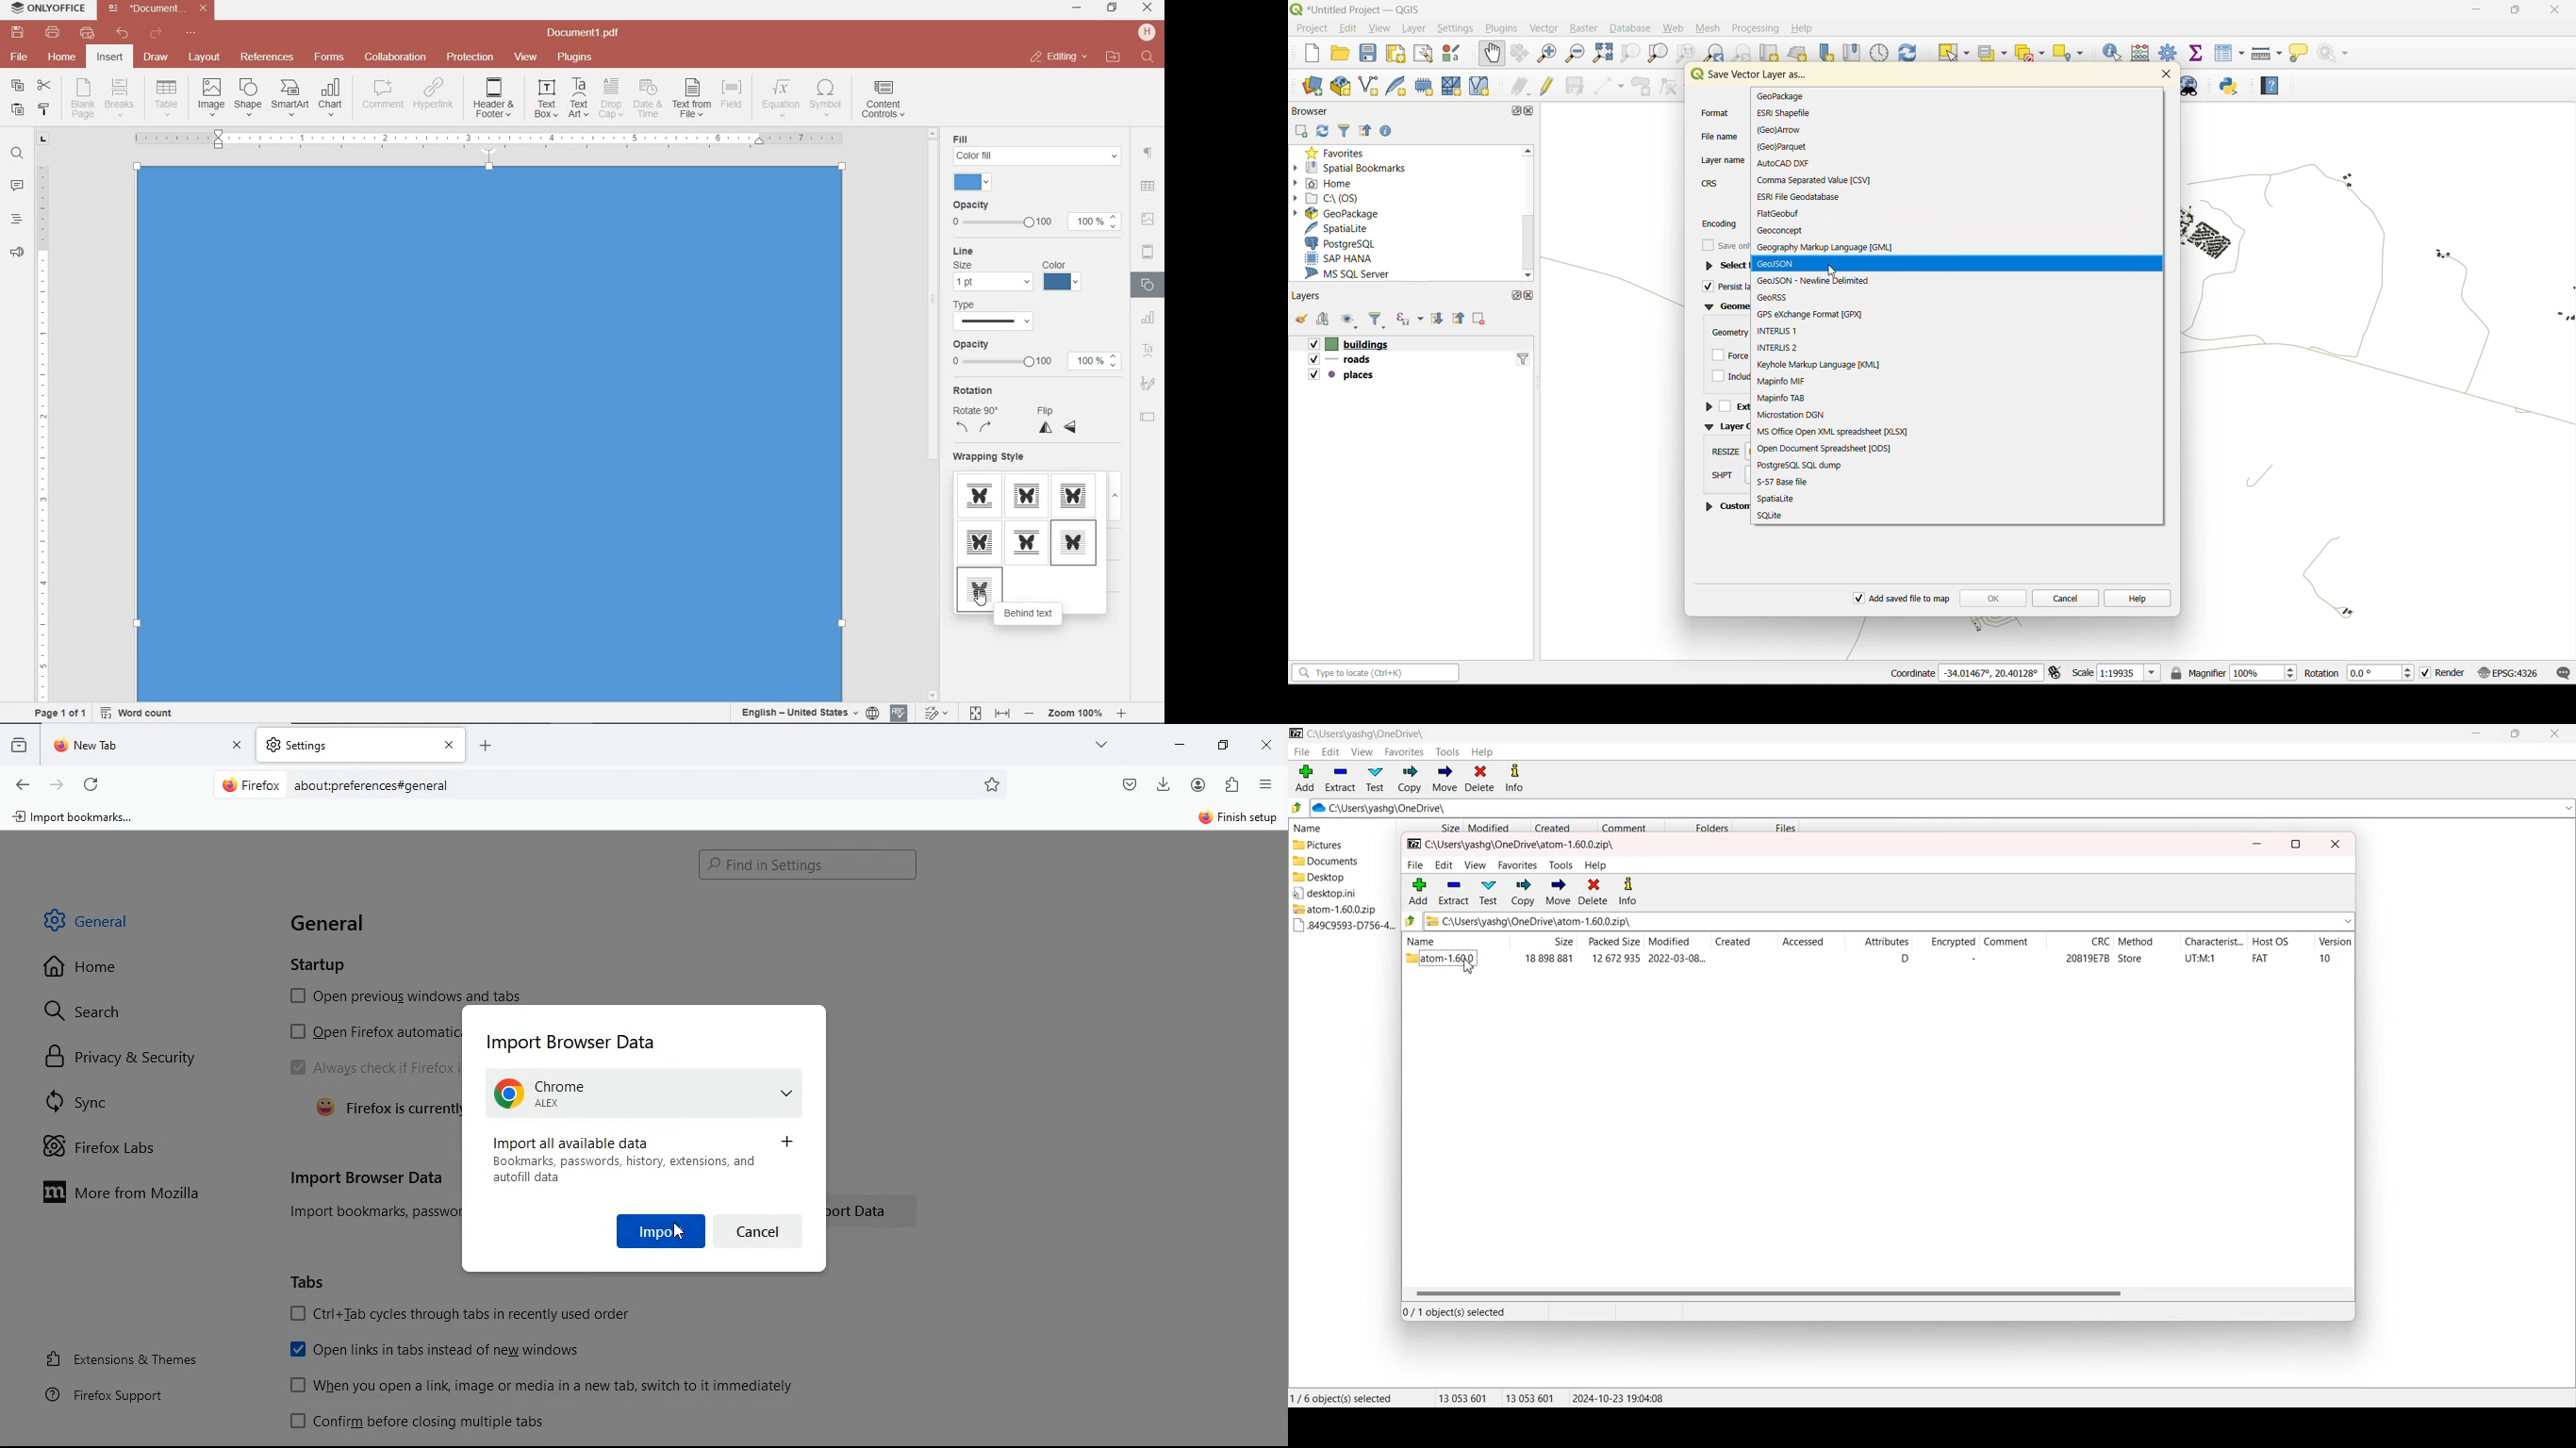 The height and width of the screenshot is (1456, 2576). I want to click on ok, so click(1992, 596).